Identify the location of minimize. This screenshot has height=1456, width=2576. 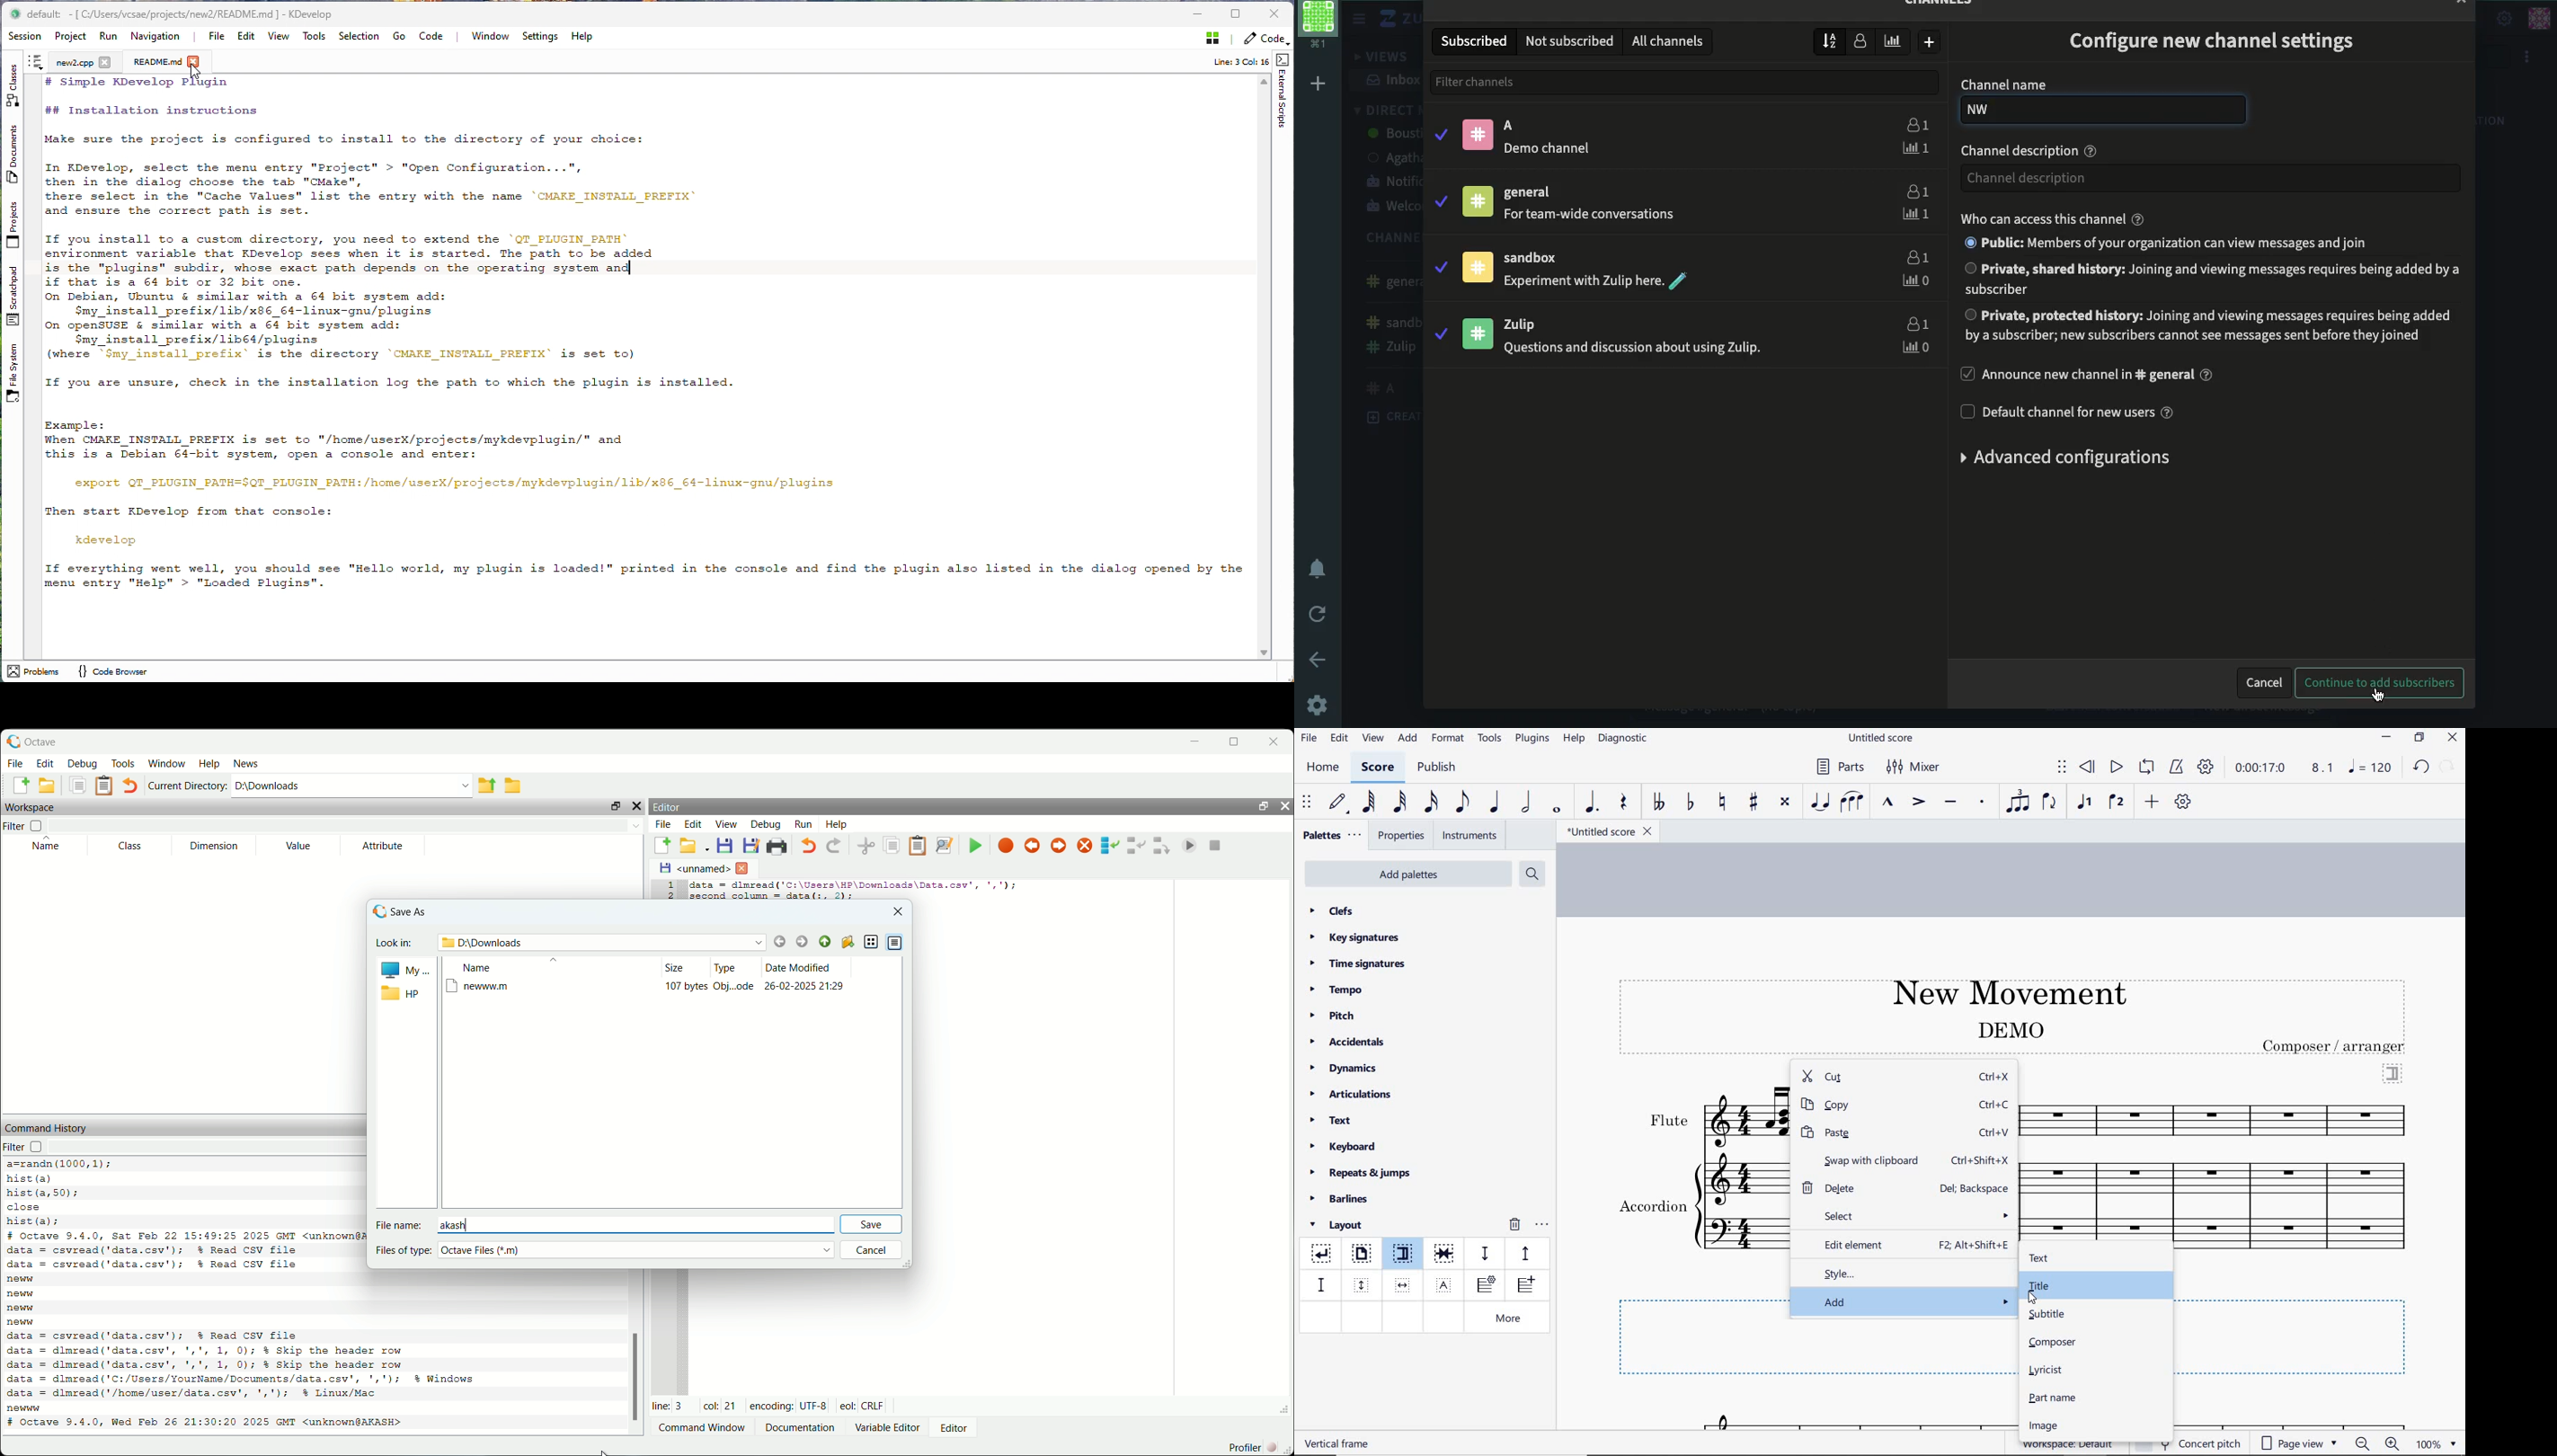
(2387, 738).